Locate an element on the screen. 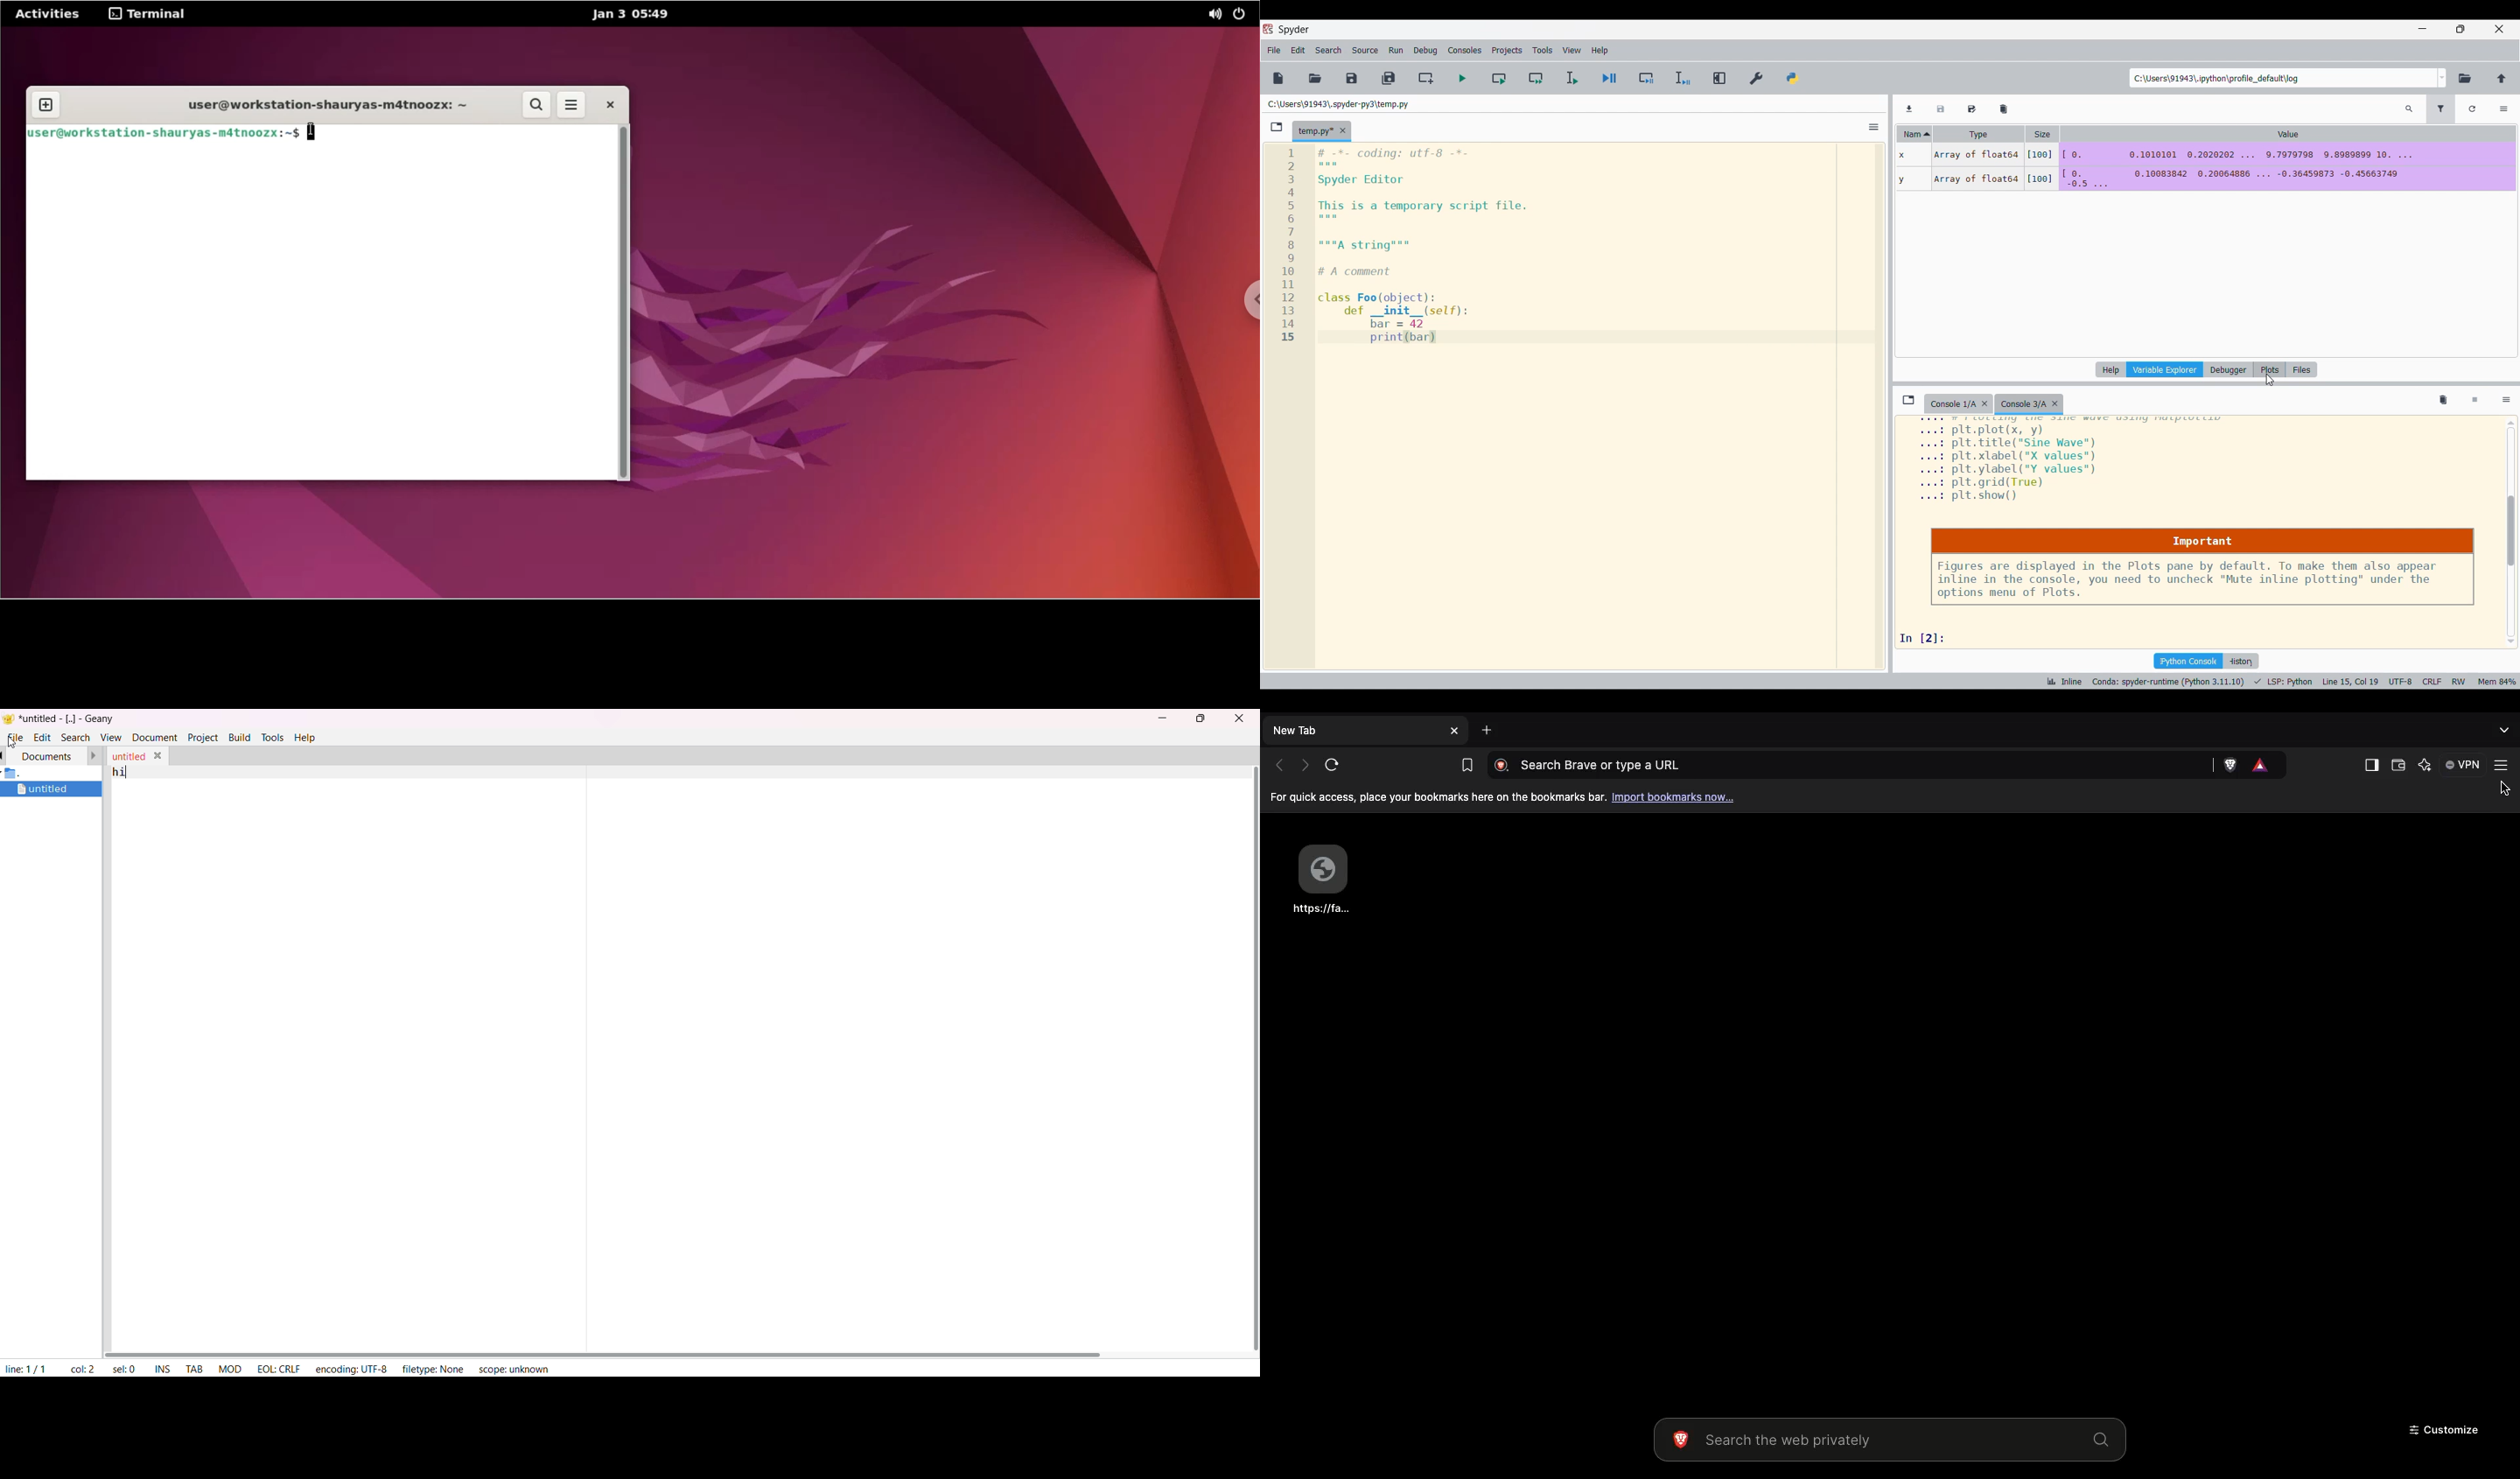 The height and width of the screenshot is (1484, 2520). CRLF is located at coordinates (2431, 680).